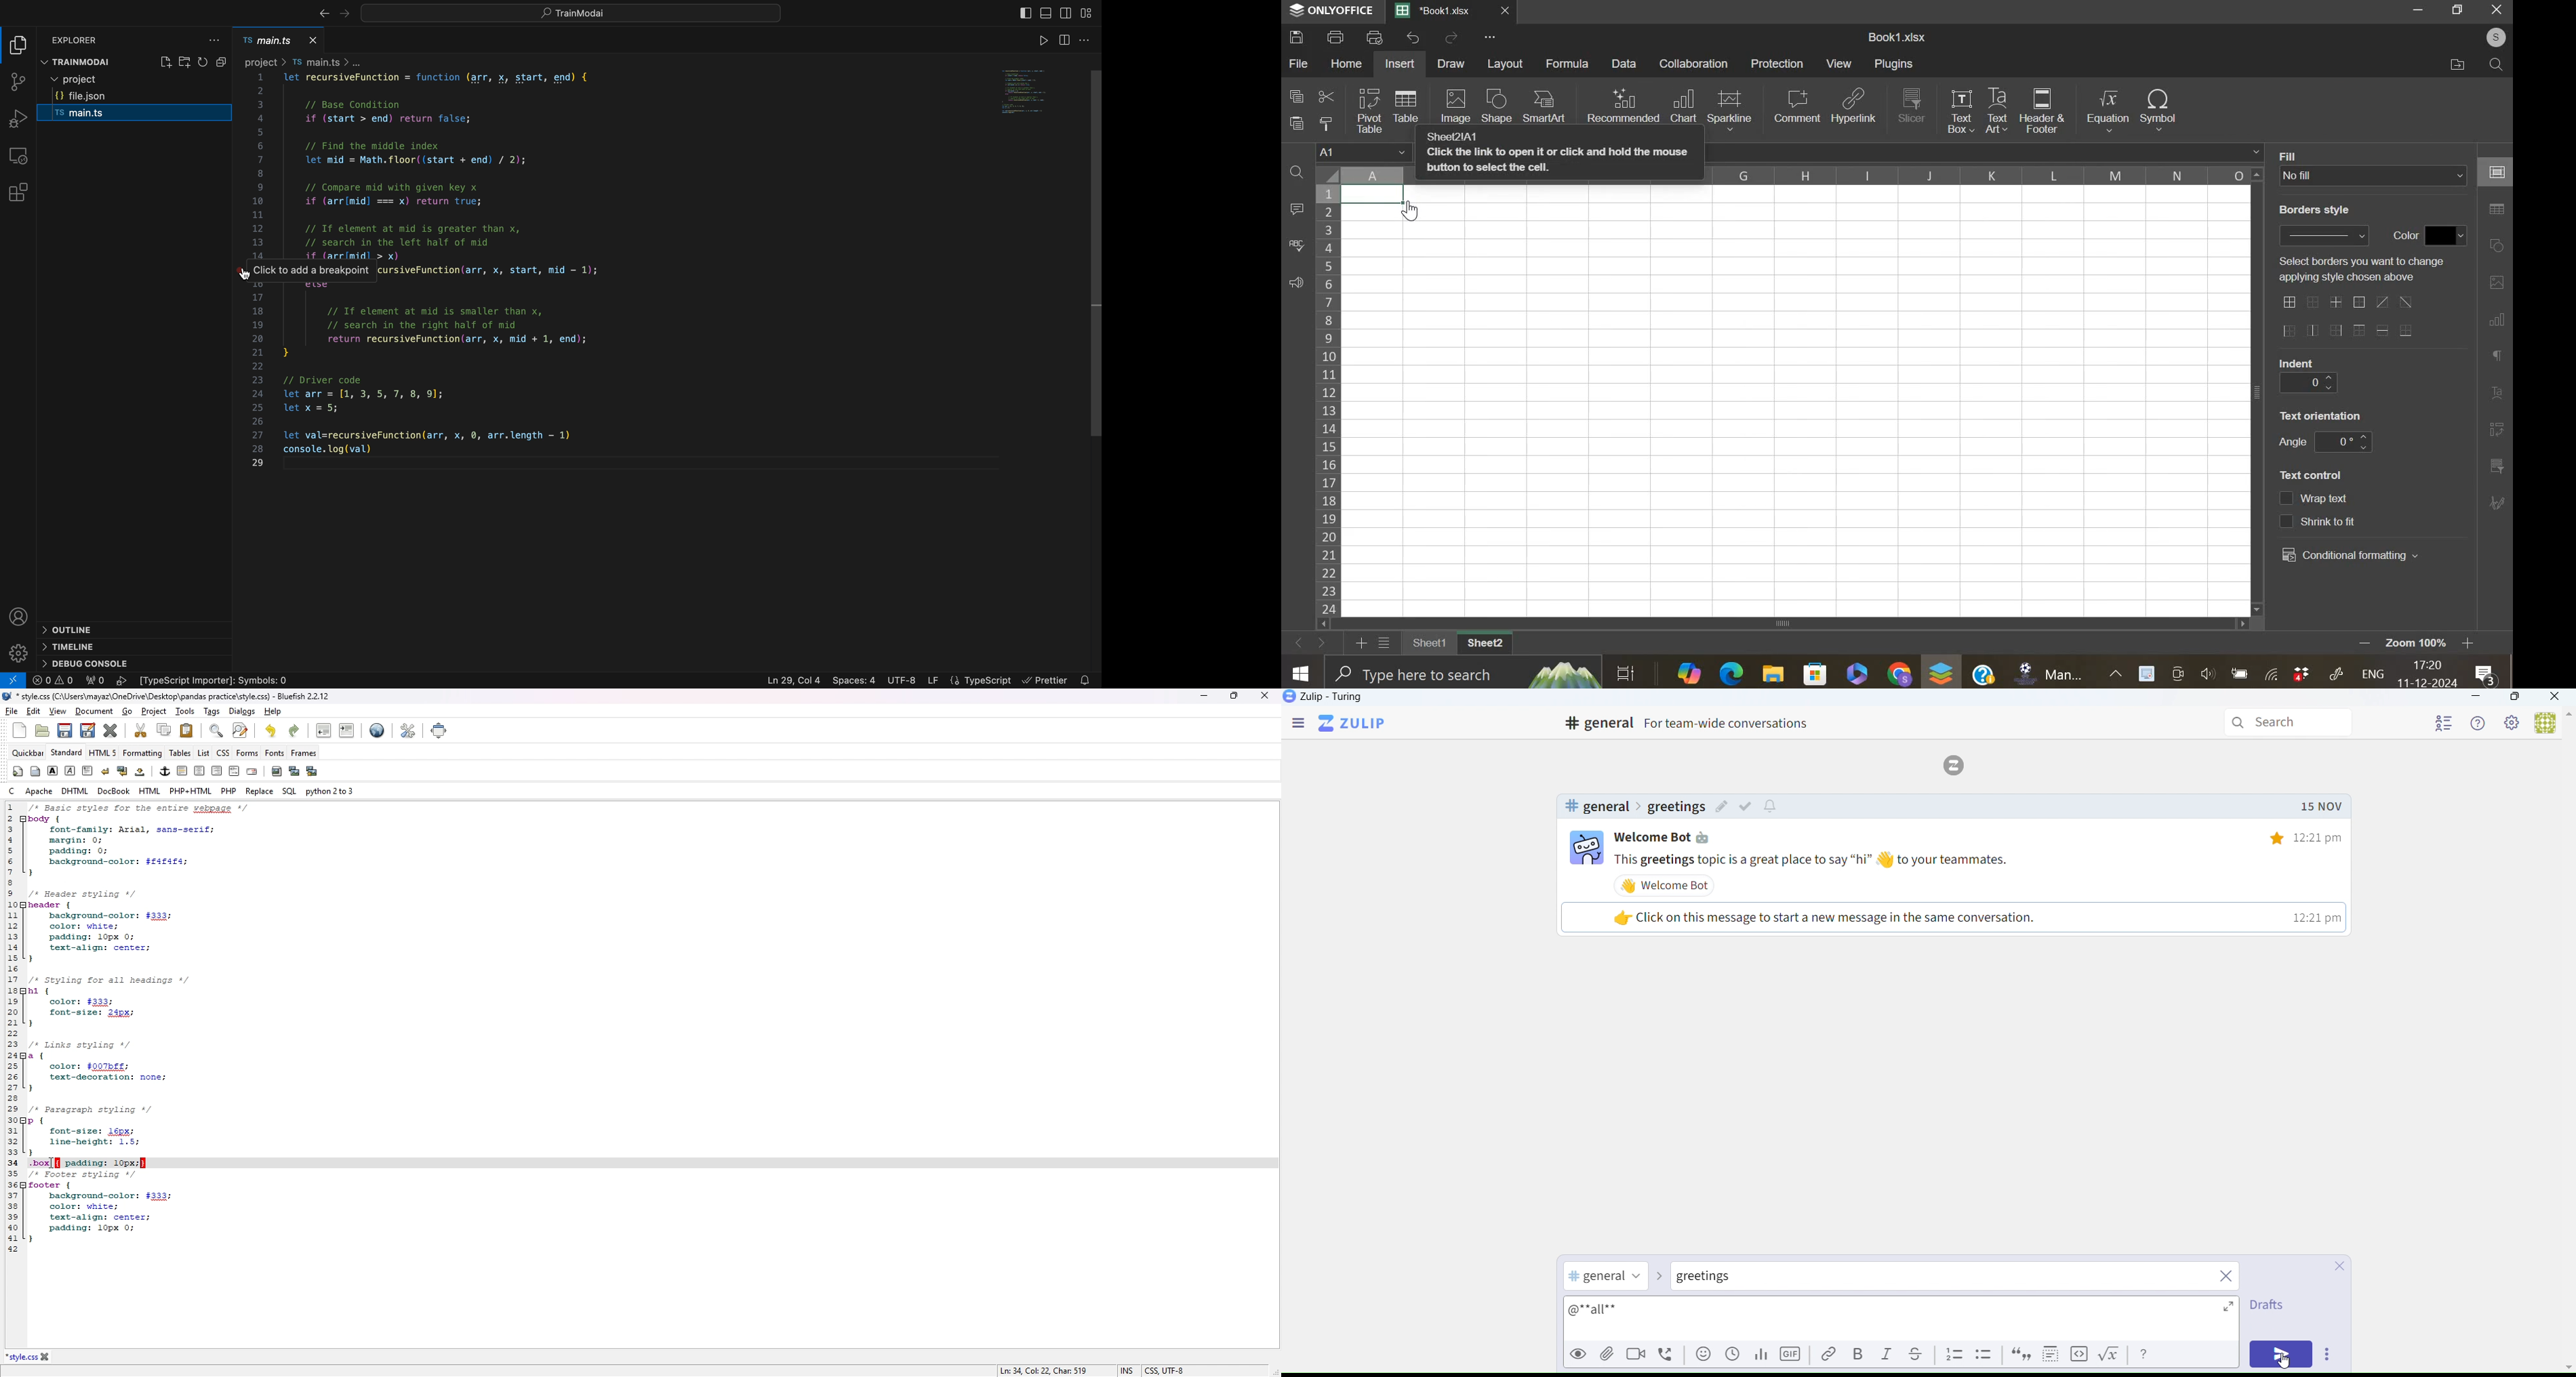 This screenshot has height=1400, width=2576. Describe the element at coordinates (1951, 917) in the screenshot. I see `click on this to start a new message` at that location.